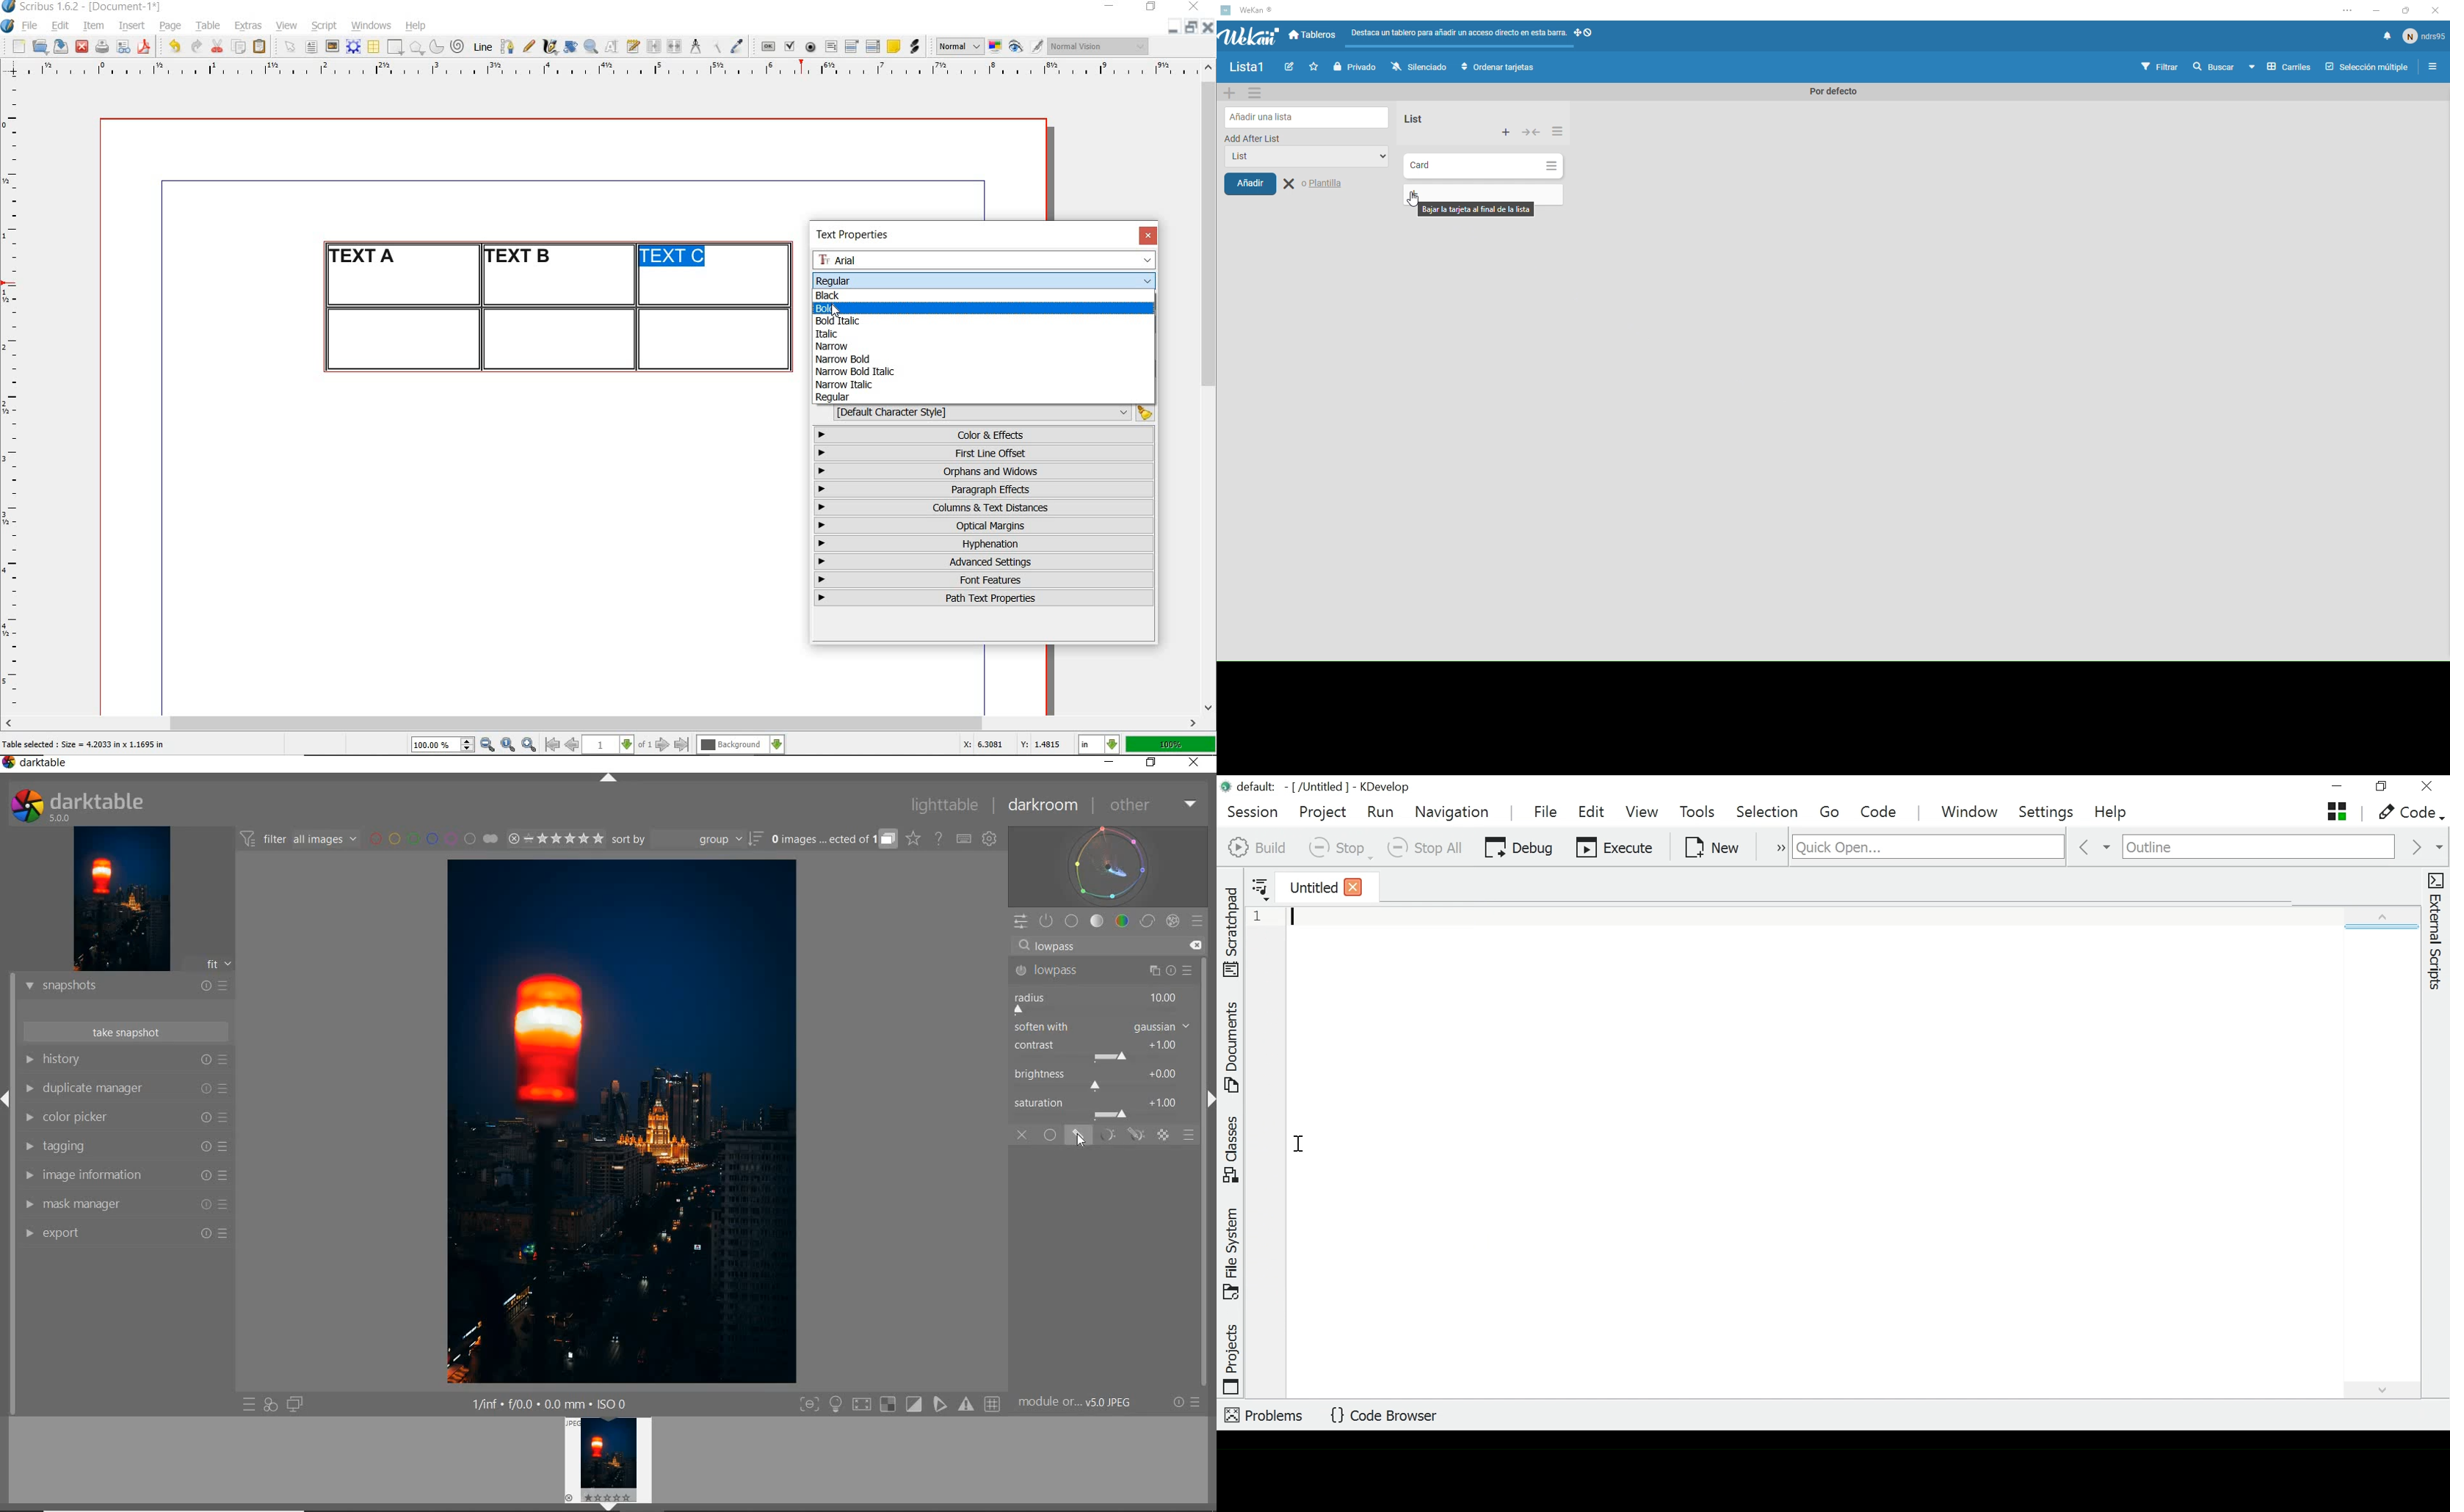 Image resolution: width=2464 pixels, height=1512 pixels. What do you see at coordinates (1314, 36) in the screenshot?
I see `Boars` at bounding box center [1314, 36].